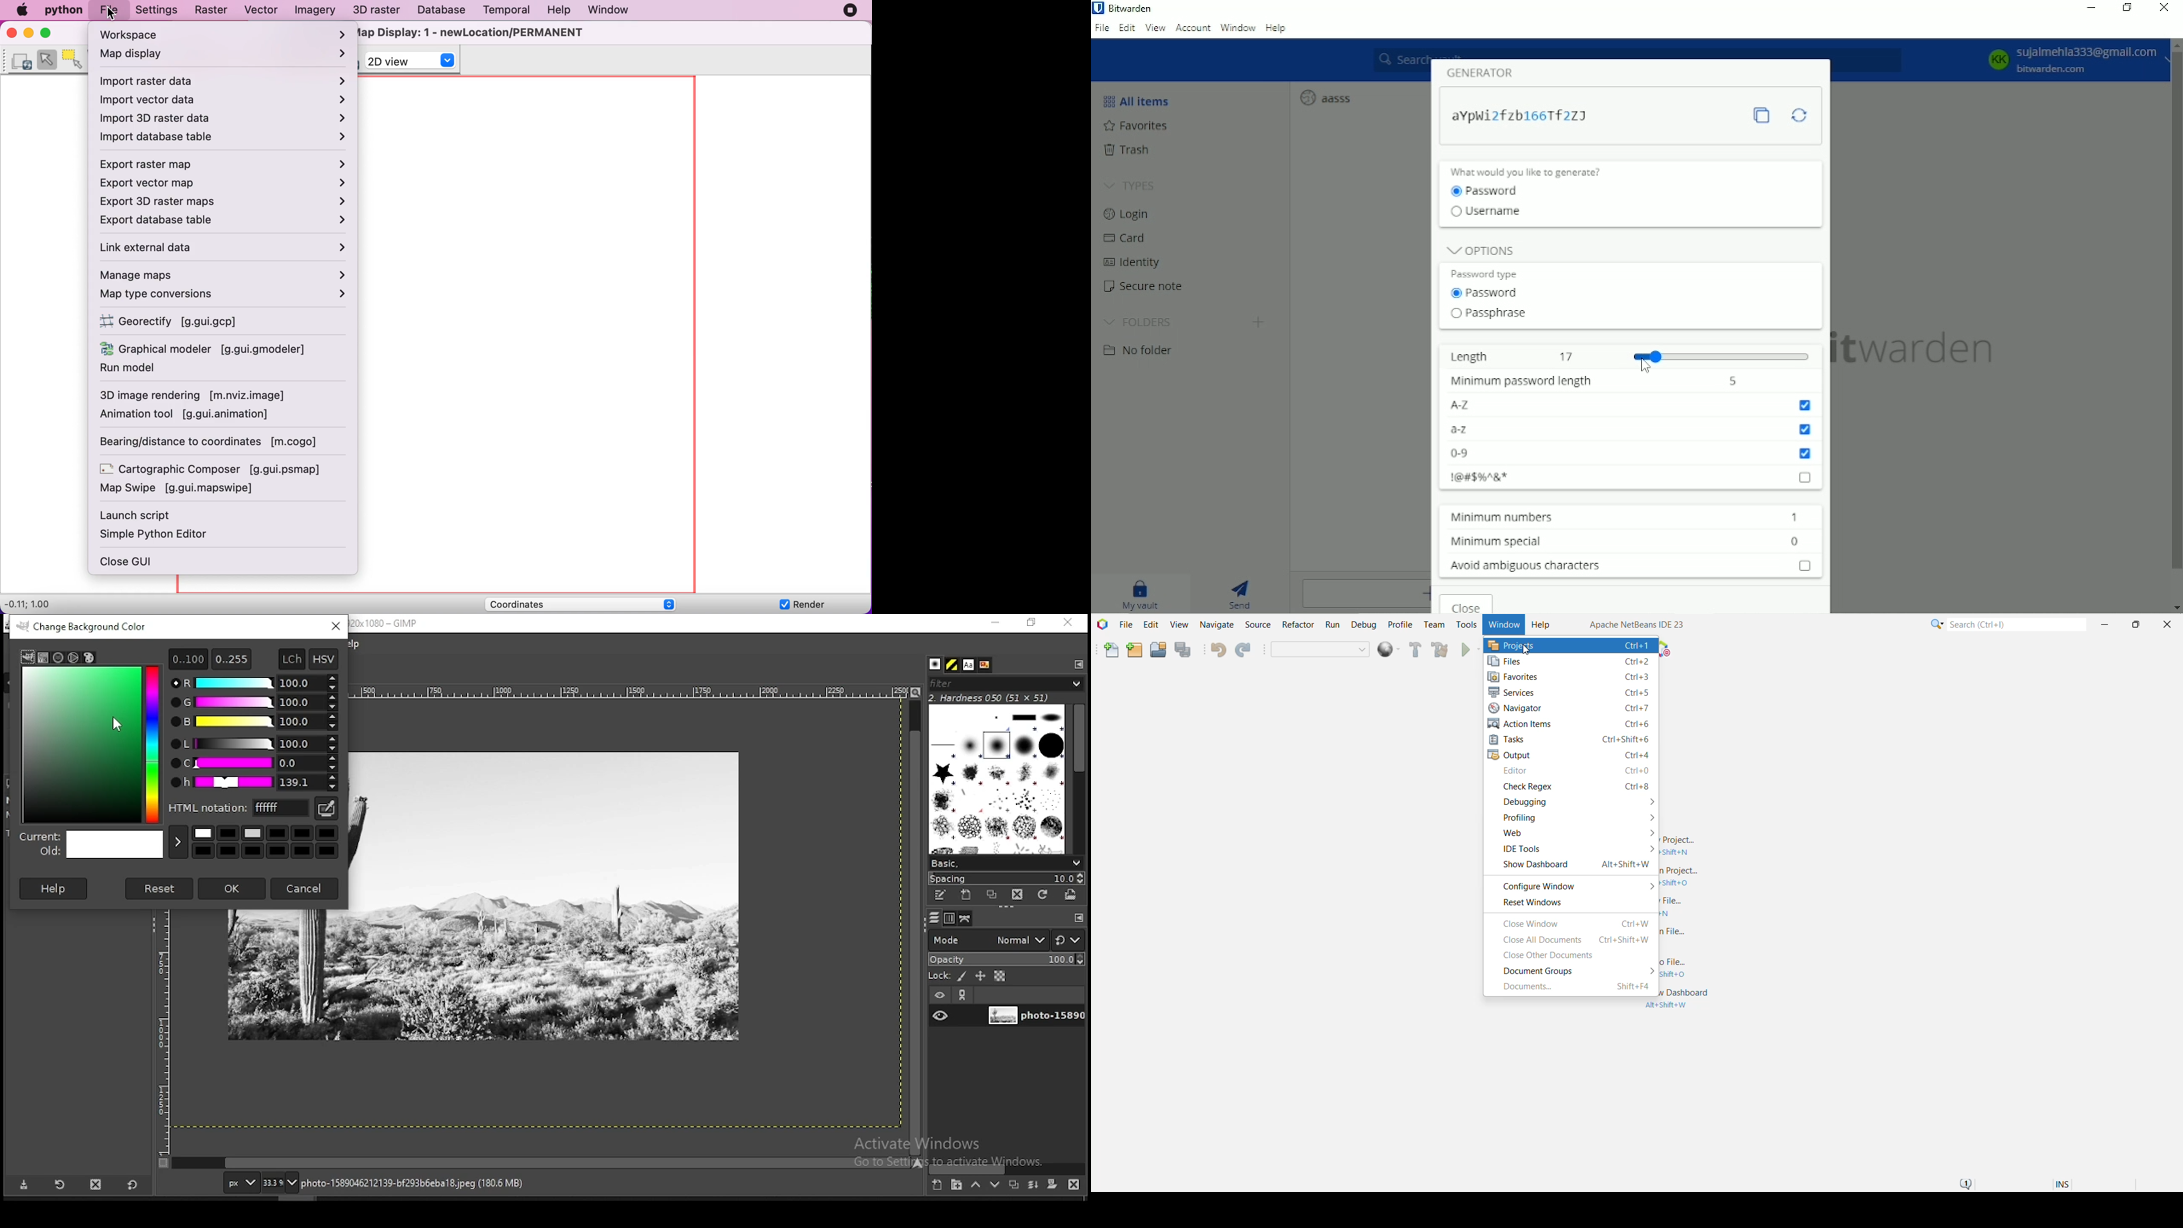 Image resolution: width=2184 pixels, height=1232 pixels. What do you see at coordinates (240, 807) in the screenshot?
I see `html notation` at bounding box center [240, 807].